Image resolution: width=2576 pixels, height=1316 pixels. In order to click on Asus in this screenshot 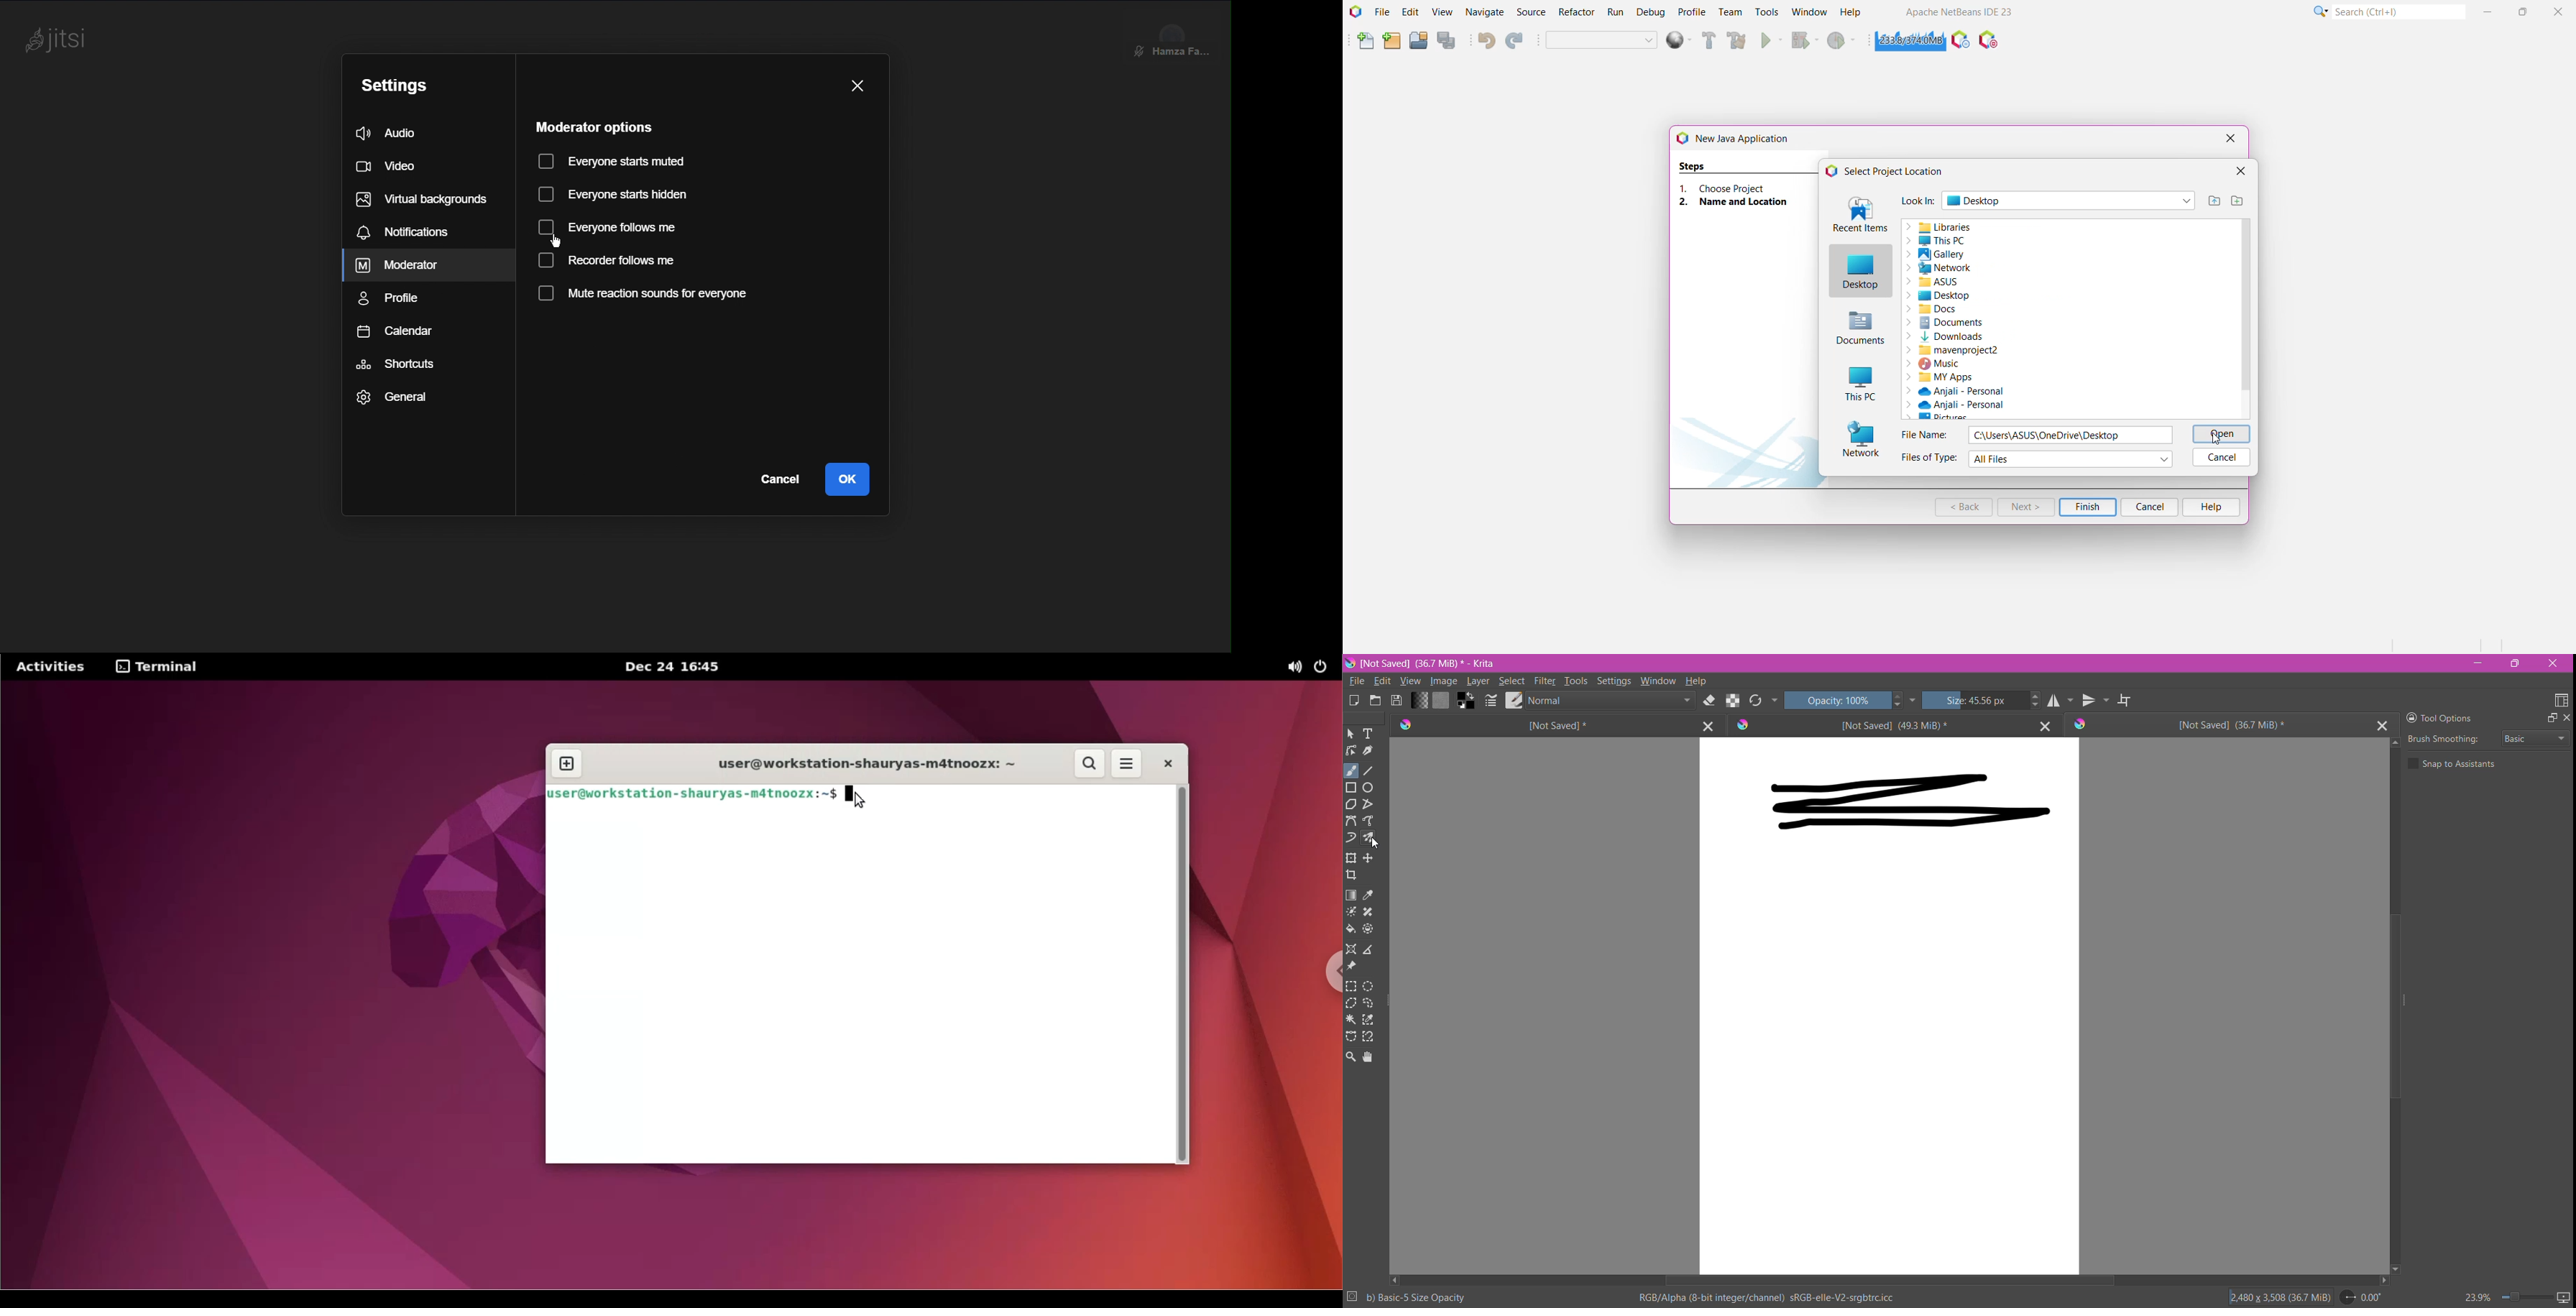, I will do `click(1973, 280)`.